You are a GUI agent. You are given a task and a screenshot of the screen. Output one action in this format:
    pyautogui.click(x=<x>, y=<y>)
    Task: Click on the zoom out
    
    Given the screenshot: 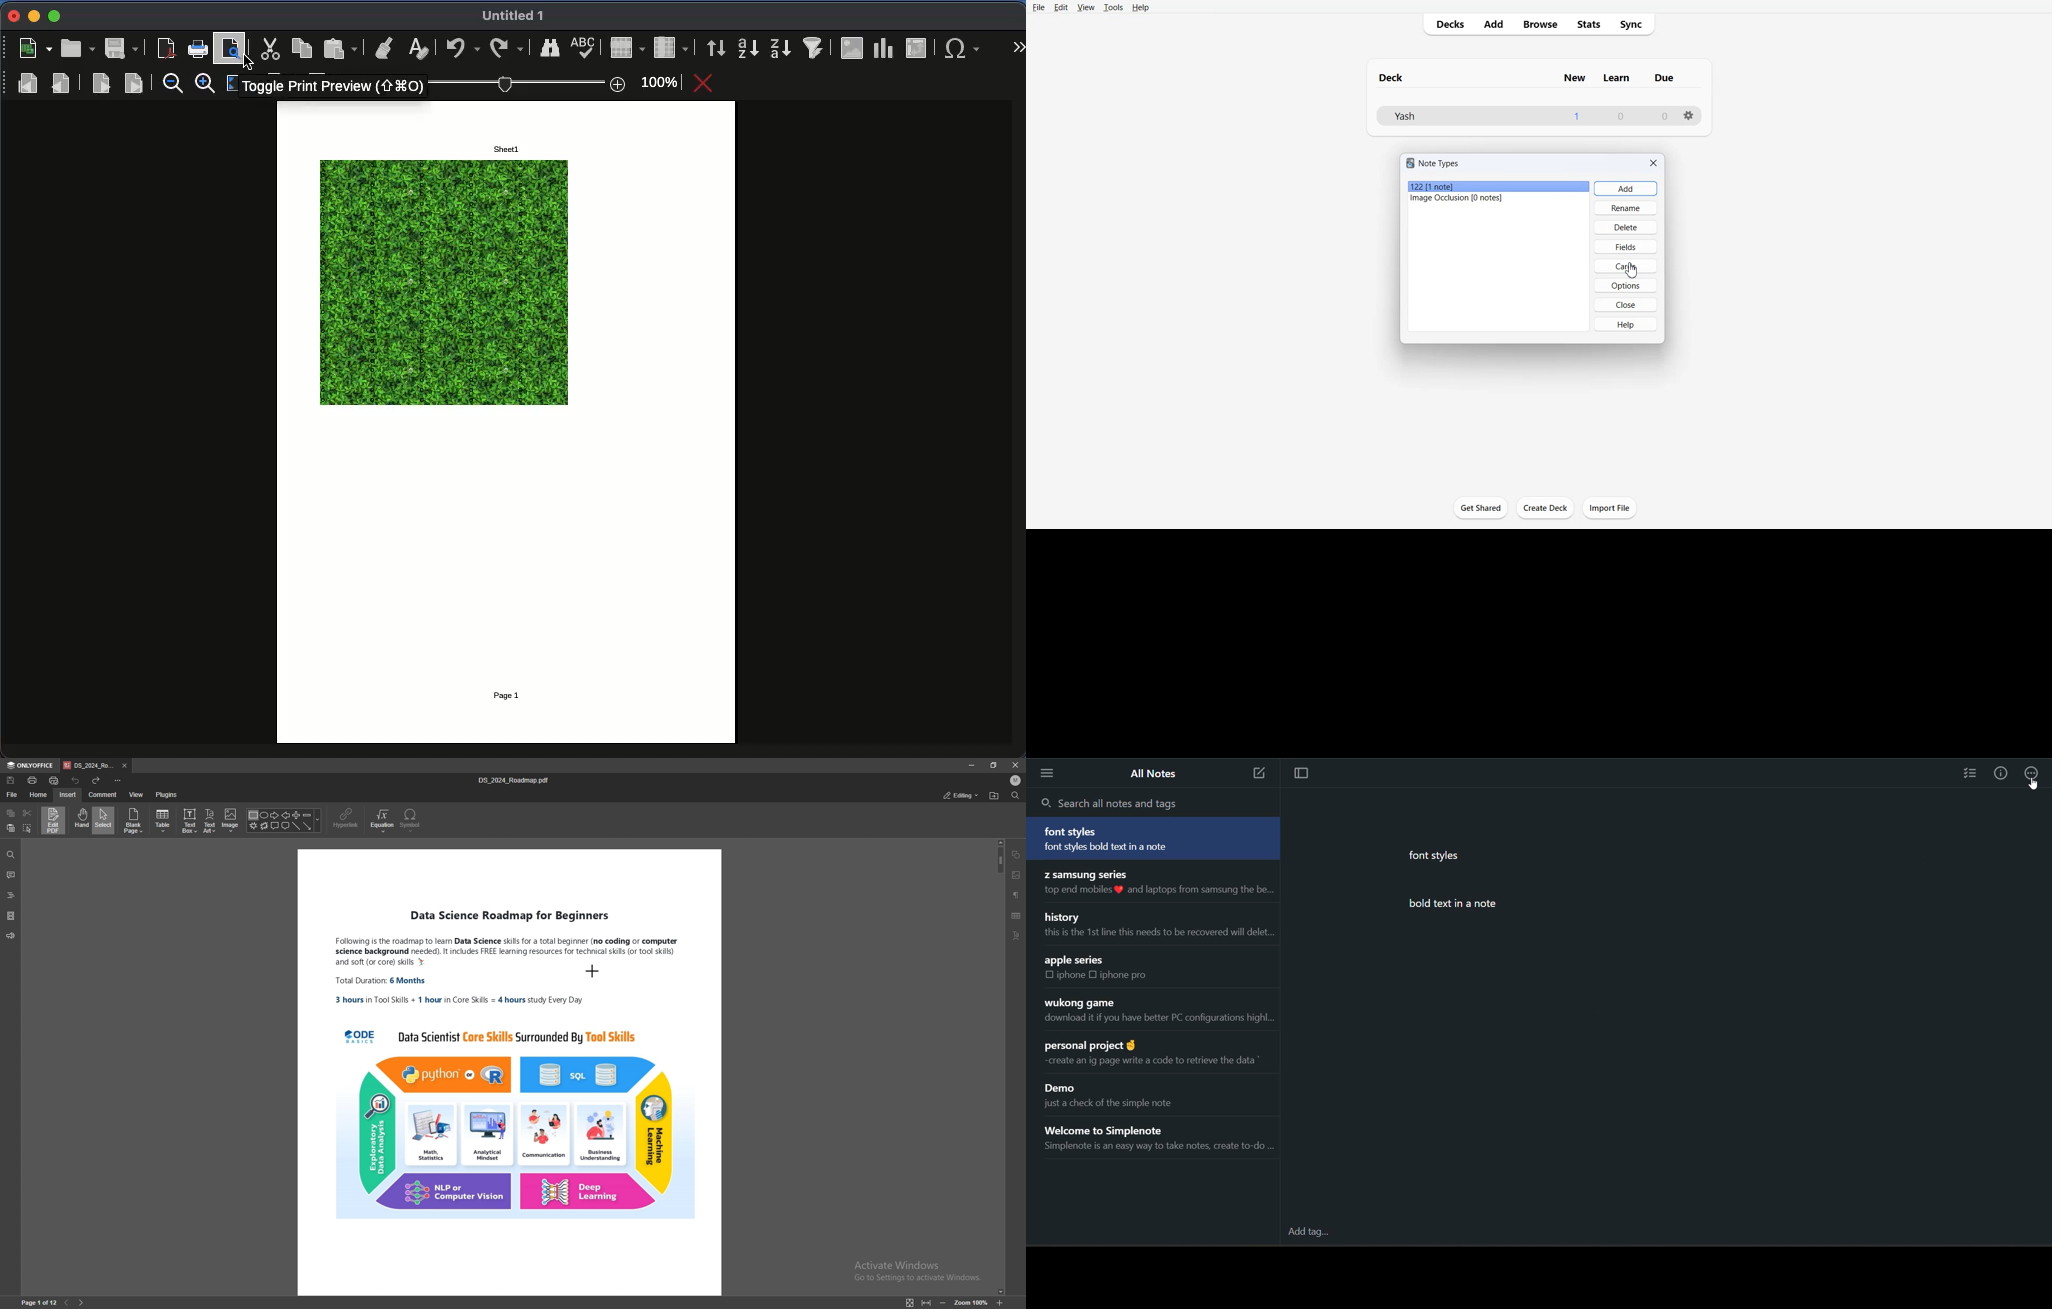 What is the action you would take?
    pyautogui.click(x=208, y=85)
    